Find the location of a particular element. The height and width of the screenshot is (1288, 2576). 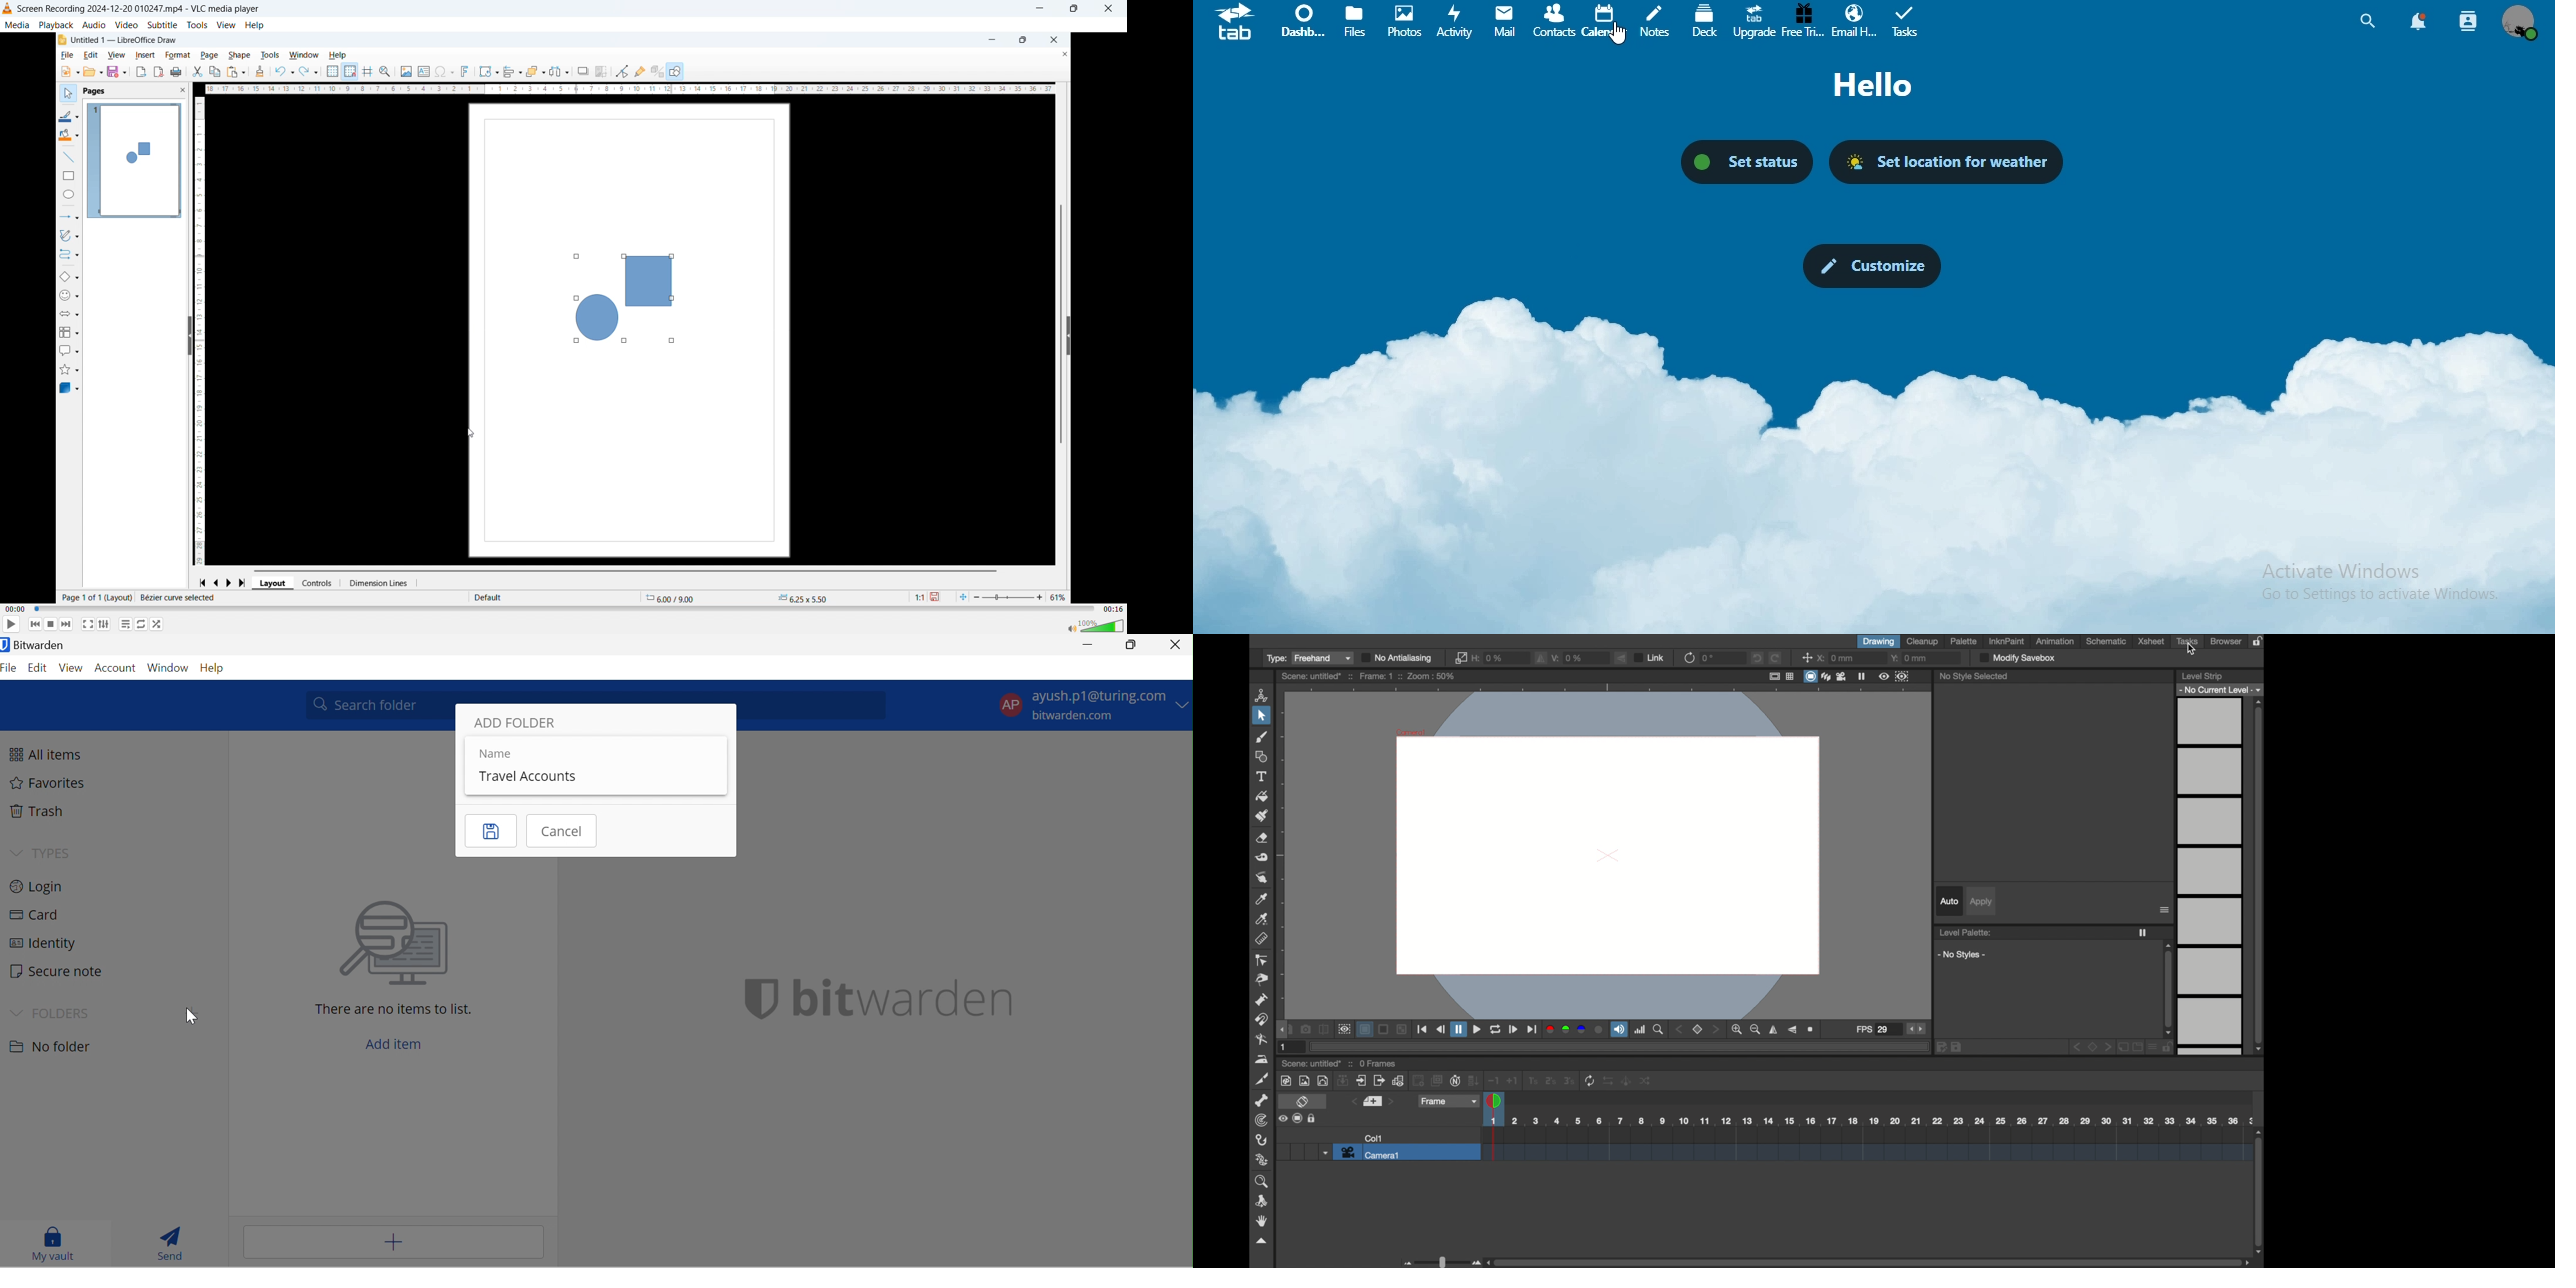

magnet tool is located at coordinates (1263, 1020).